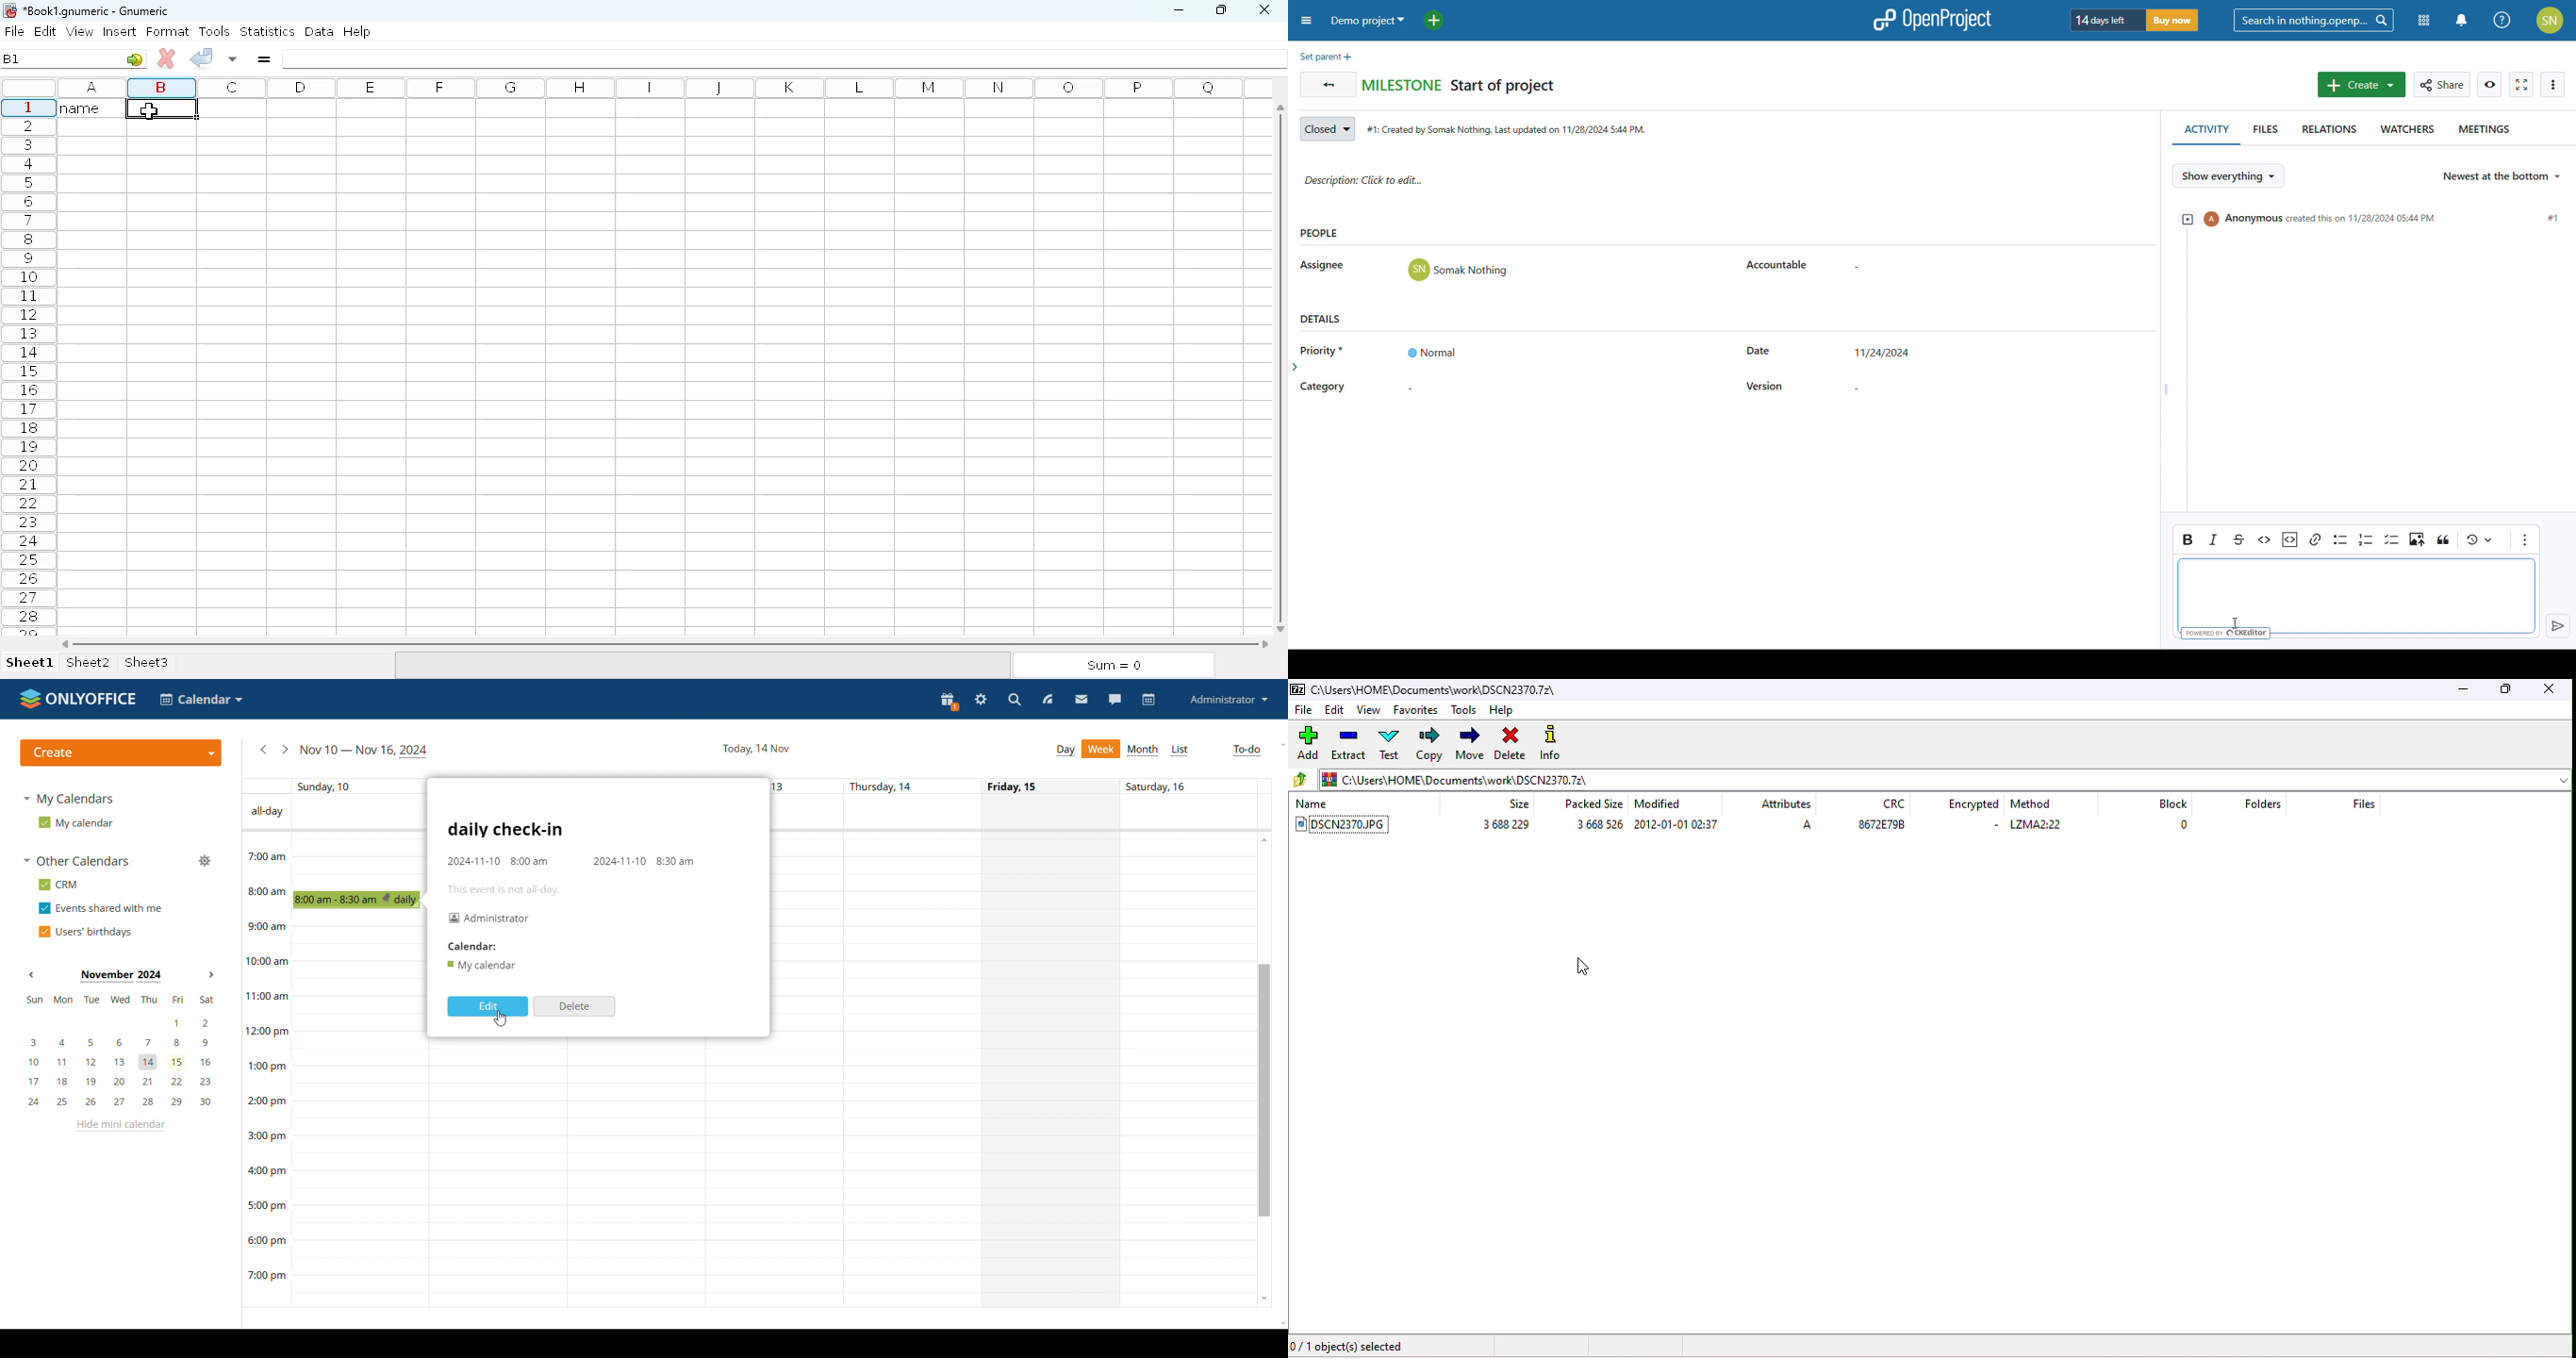 This screenshot has height=1372, width=2576. I want to click on modified date and time, so click(1678, 825).